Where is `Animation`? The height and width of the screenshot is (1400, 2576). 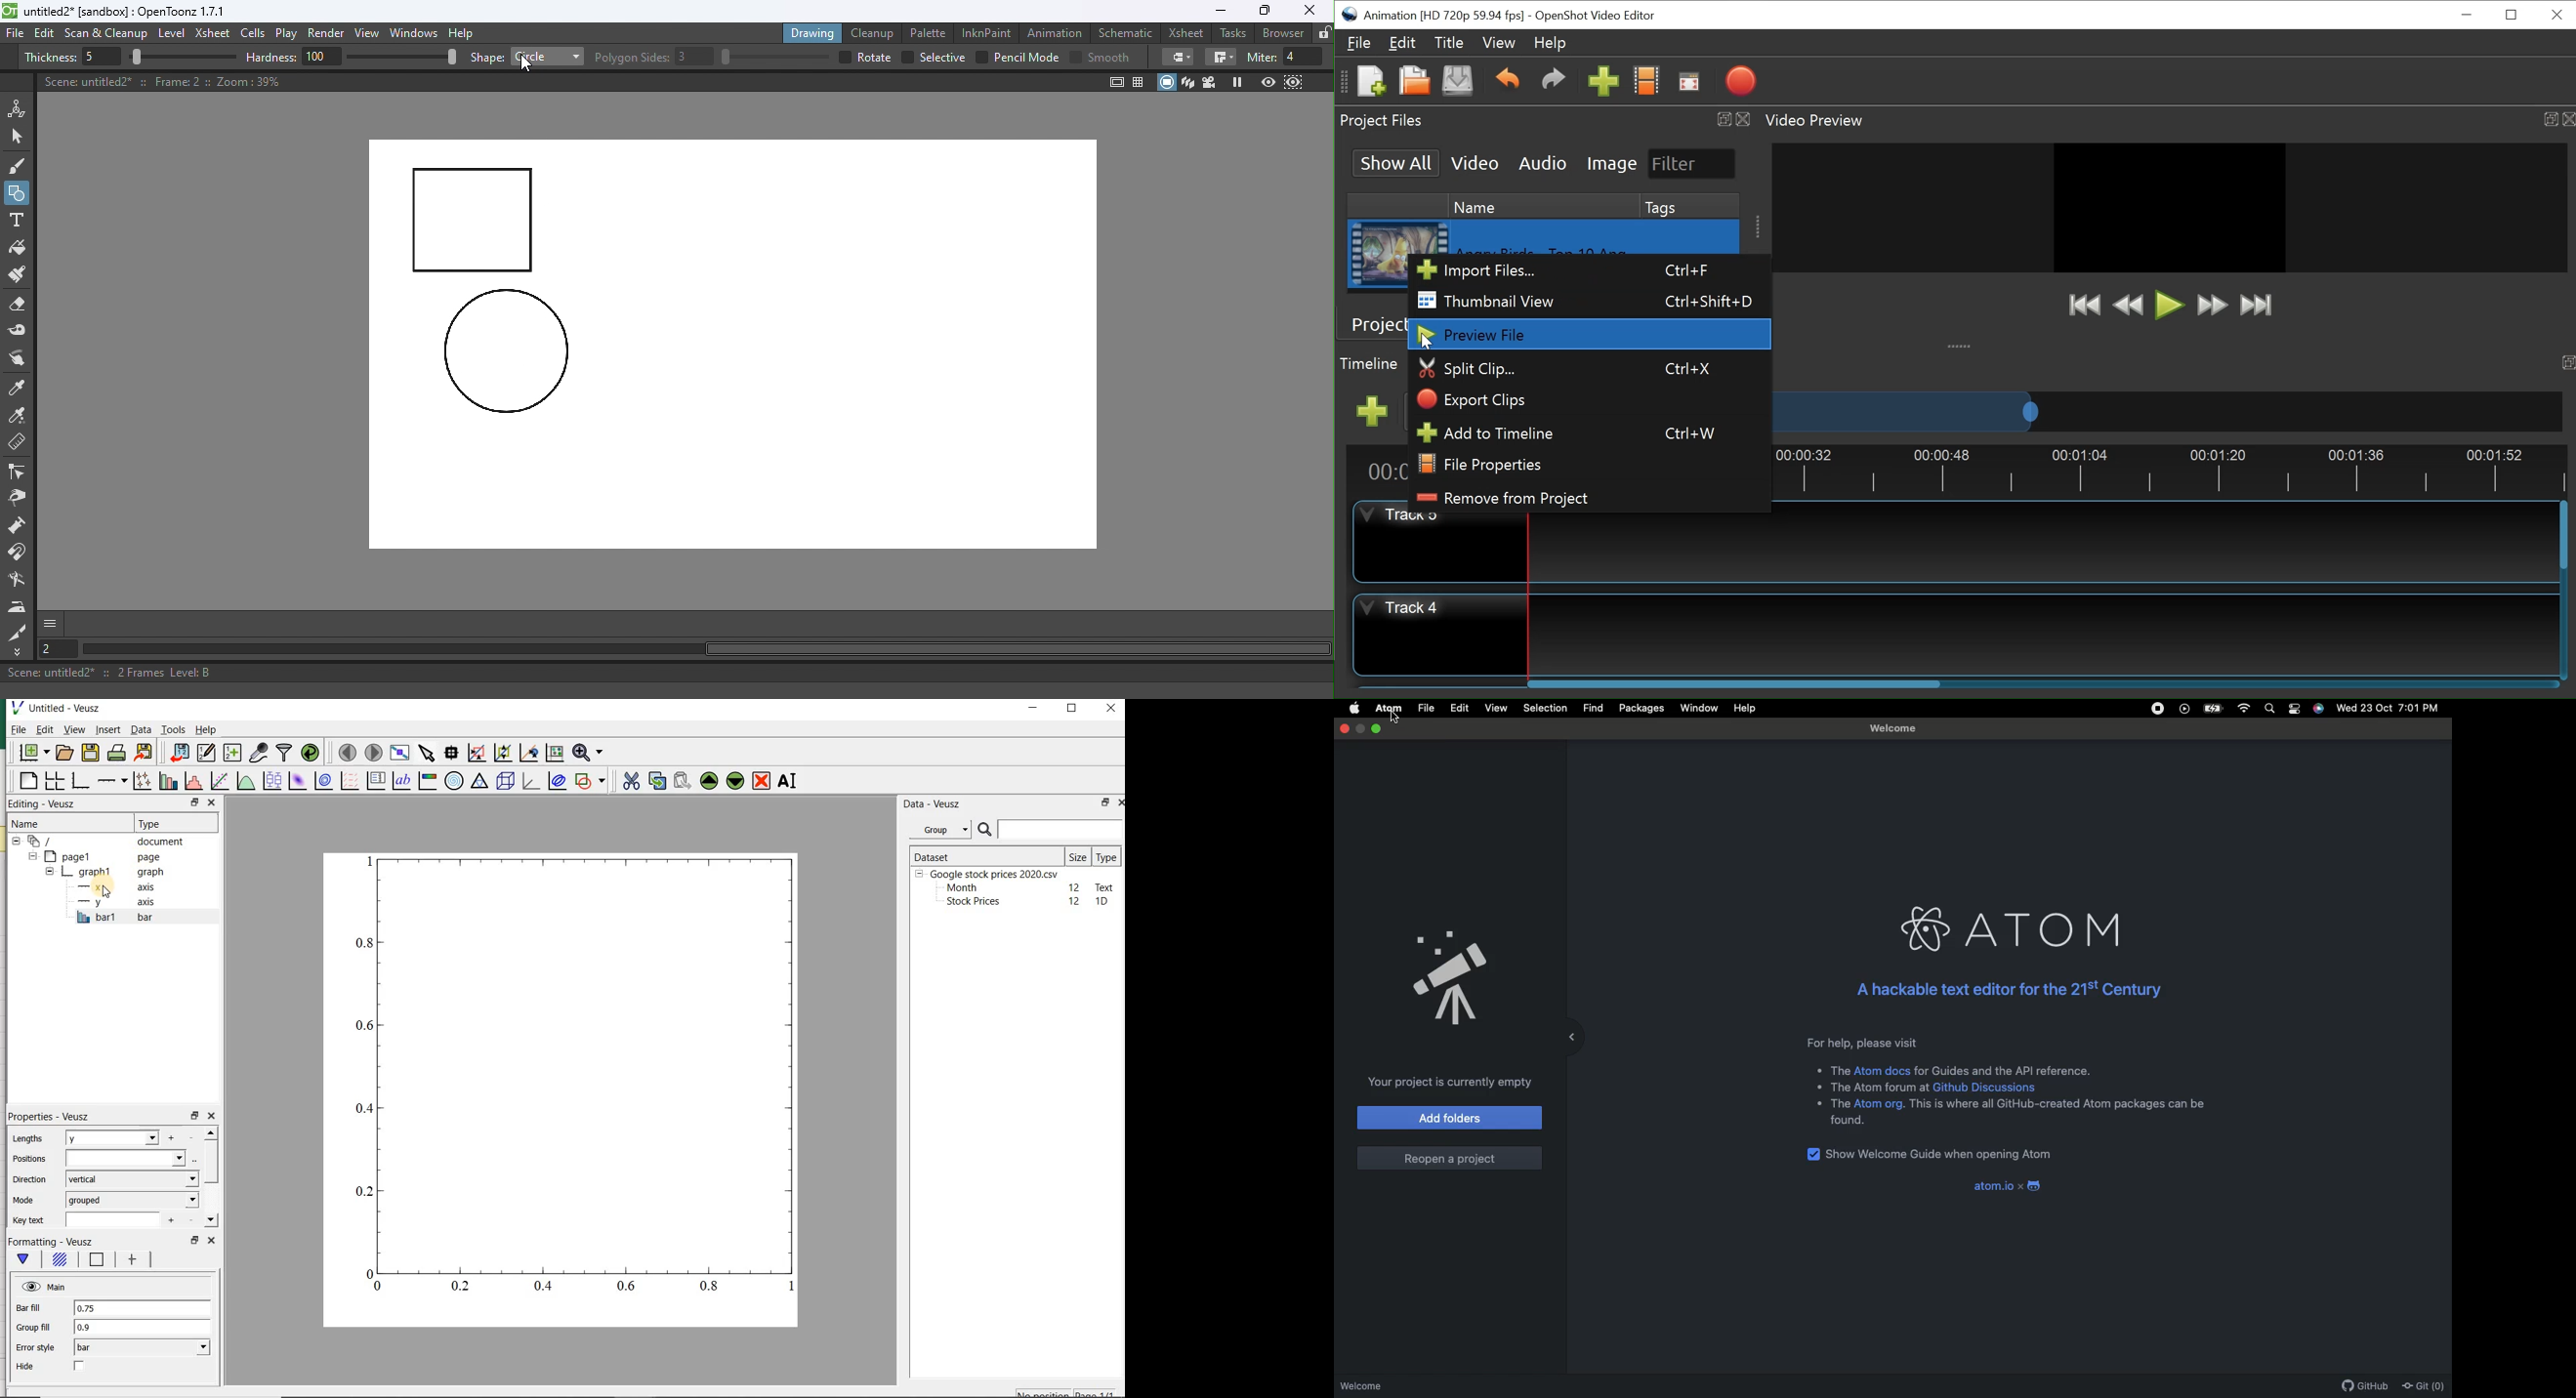 Animation is located at coordinates (1058, 31).